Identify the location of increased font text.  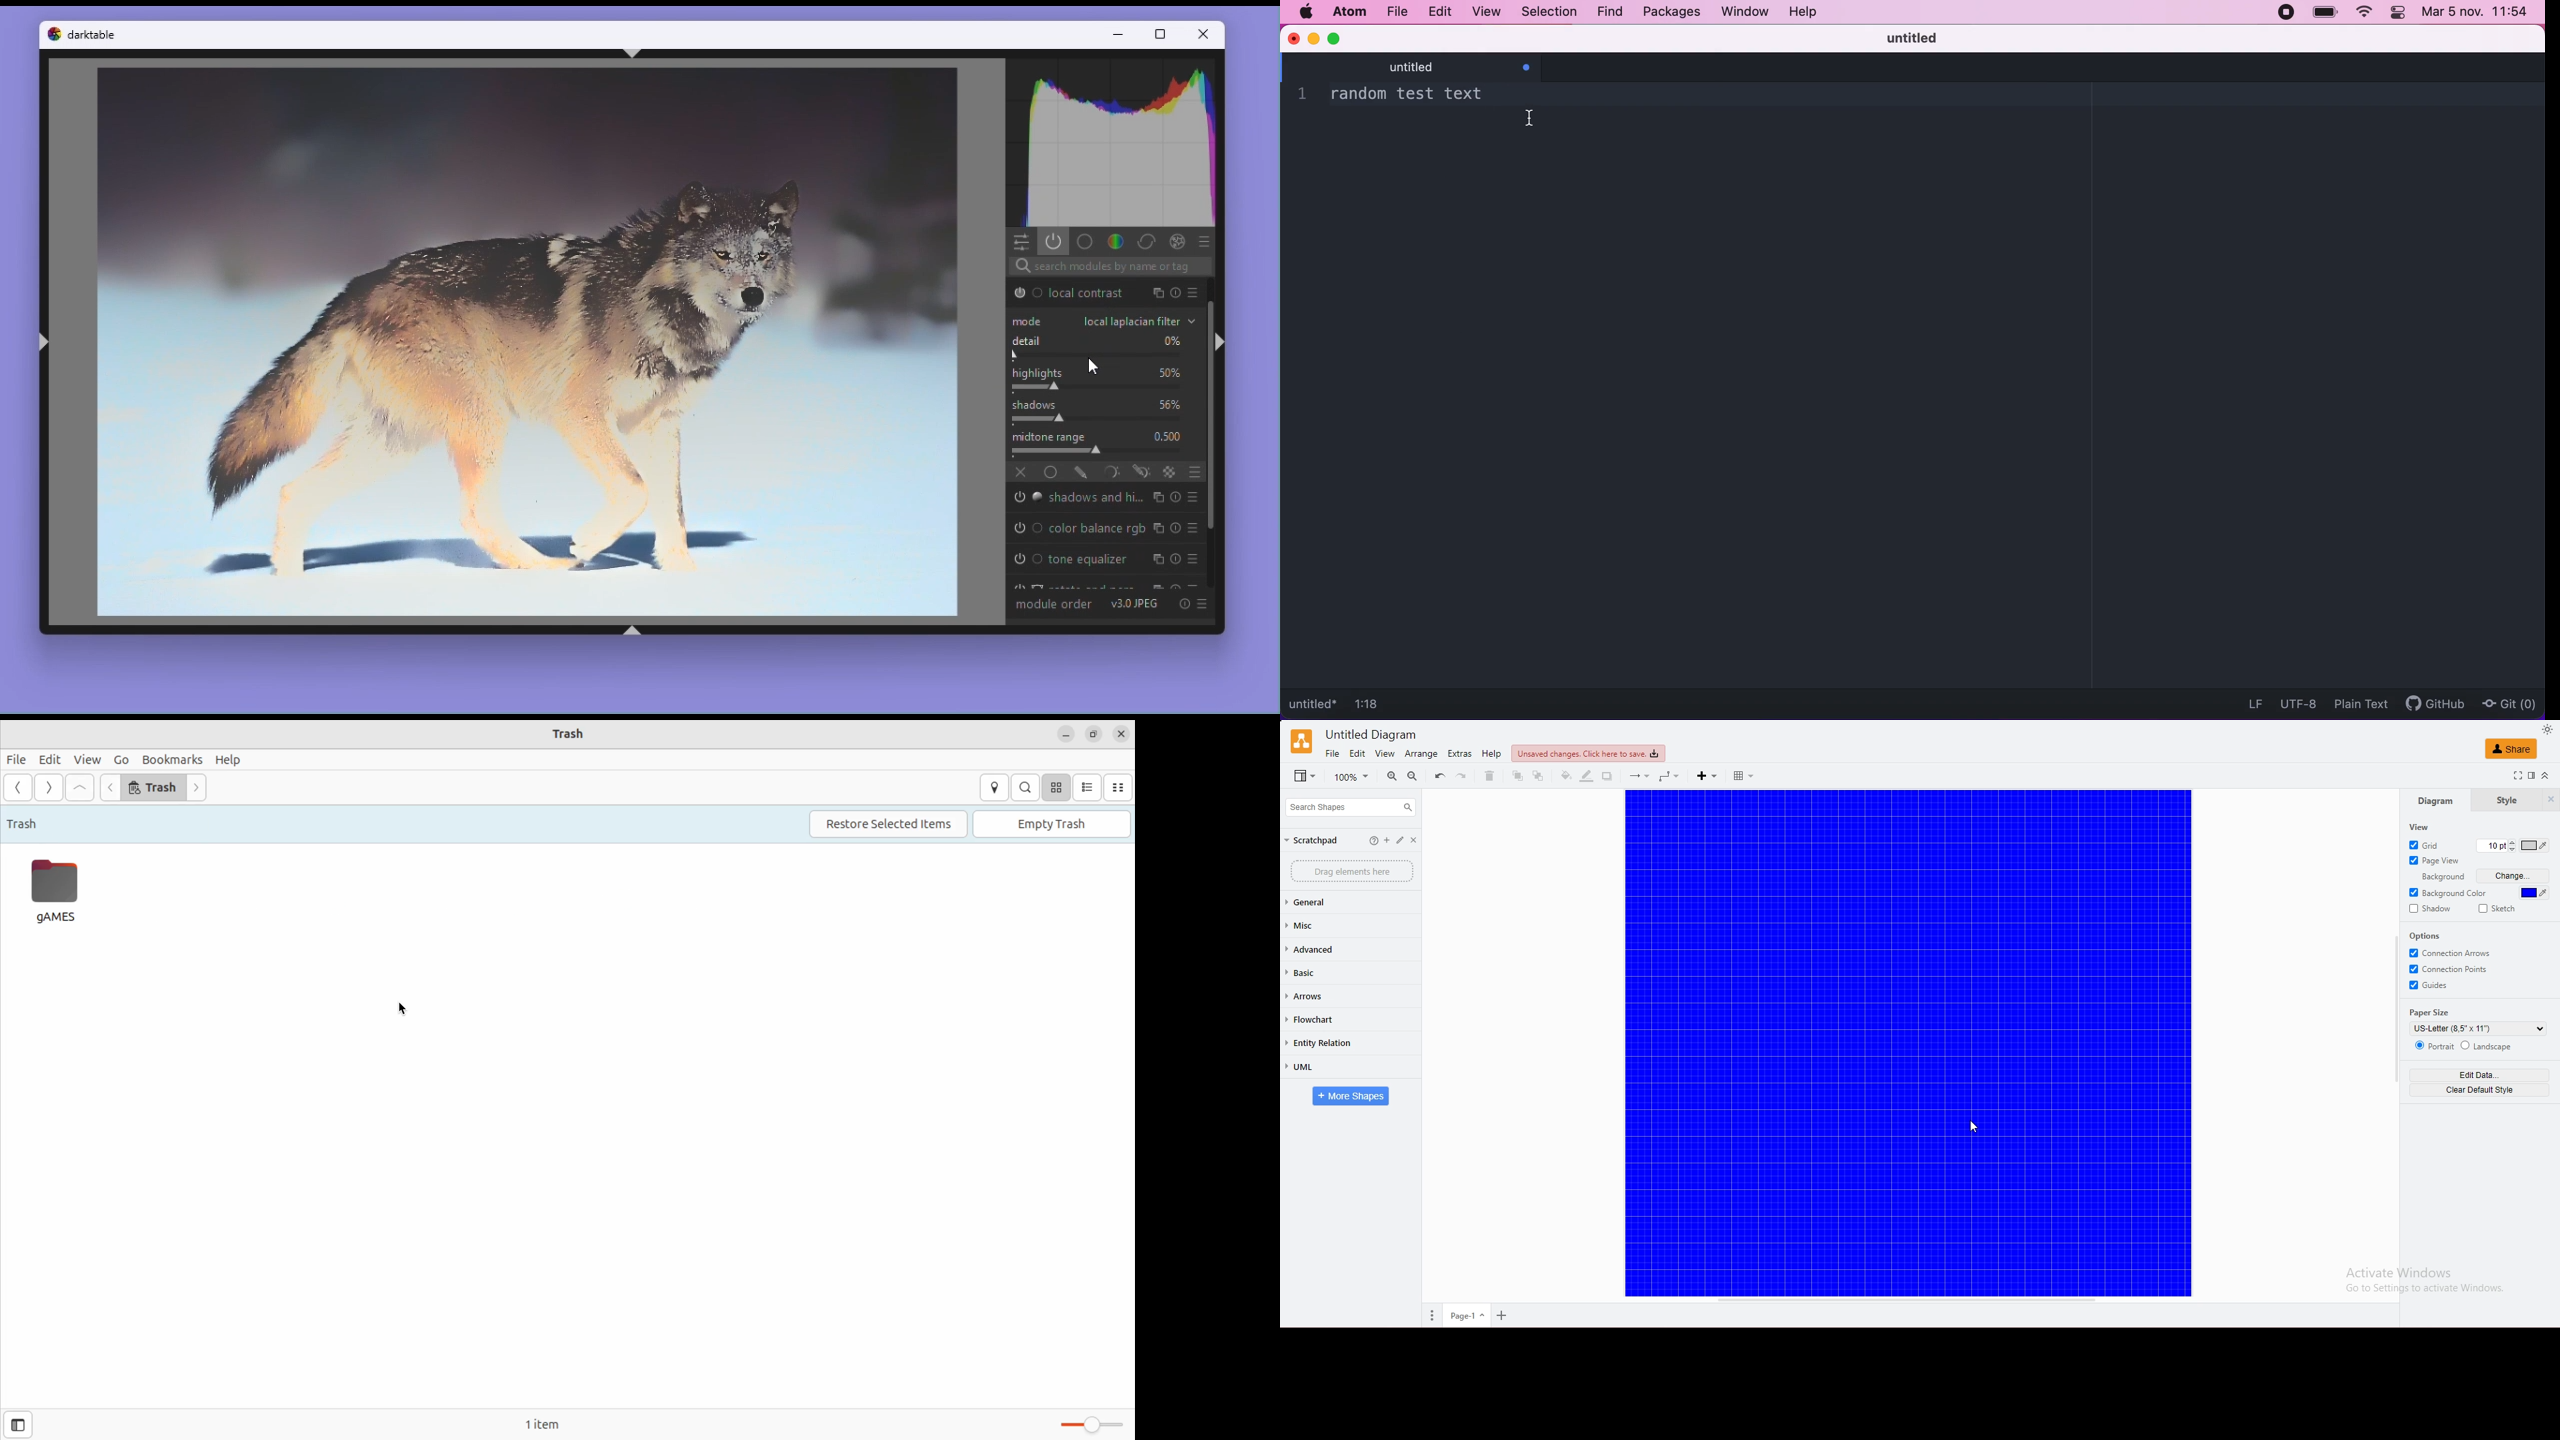
(1551, 91).